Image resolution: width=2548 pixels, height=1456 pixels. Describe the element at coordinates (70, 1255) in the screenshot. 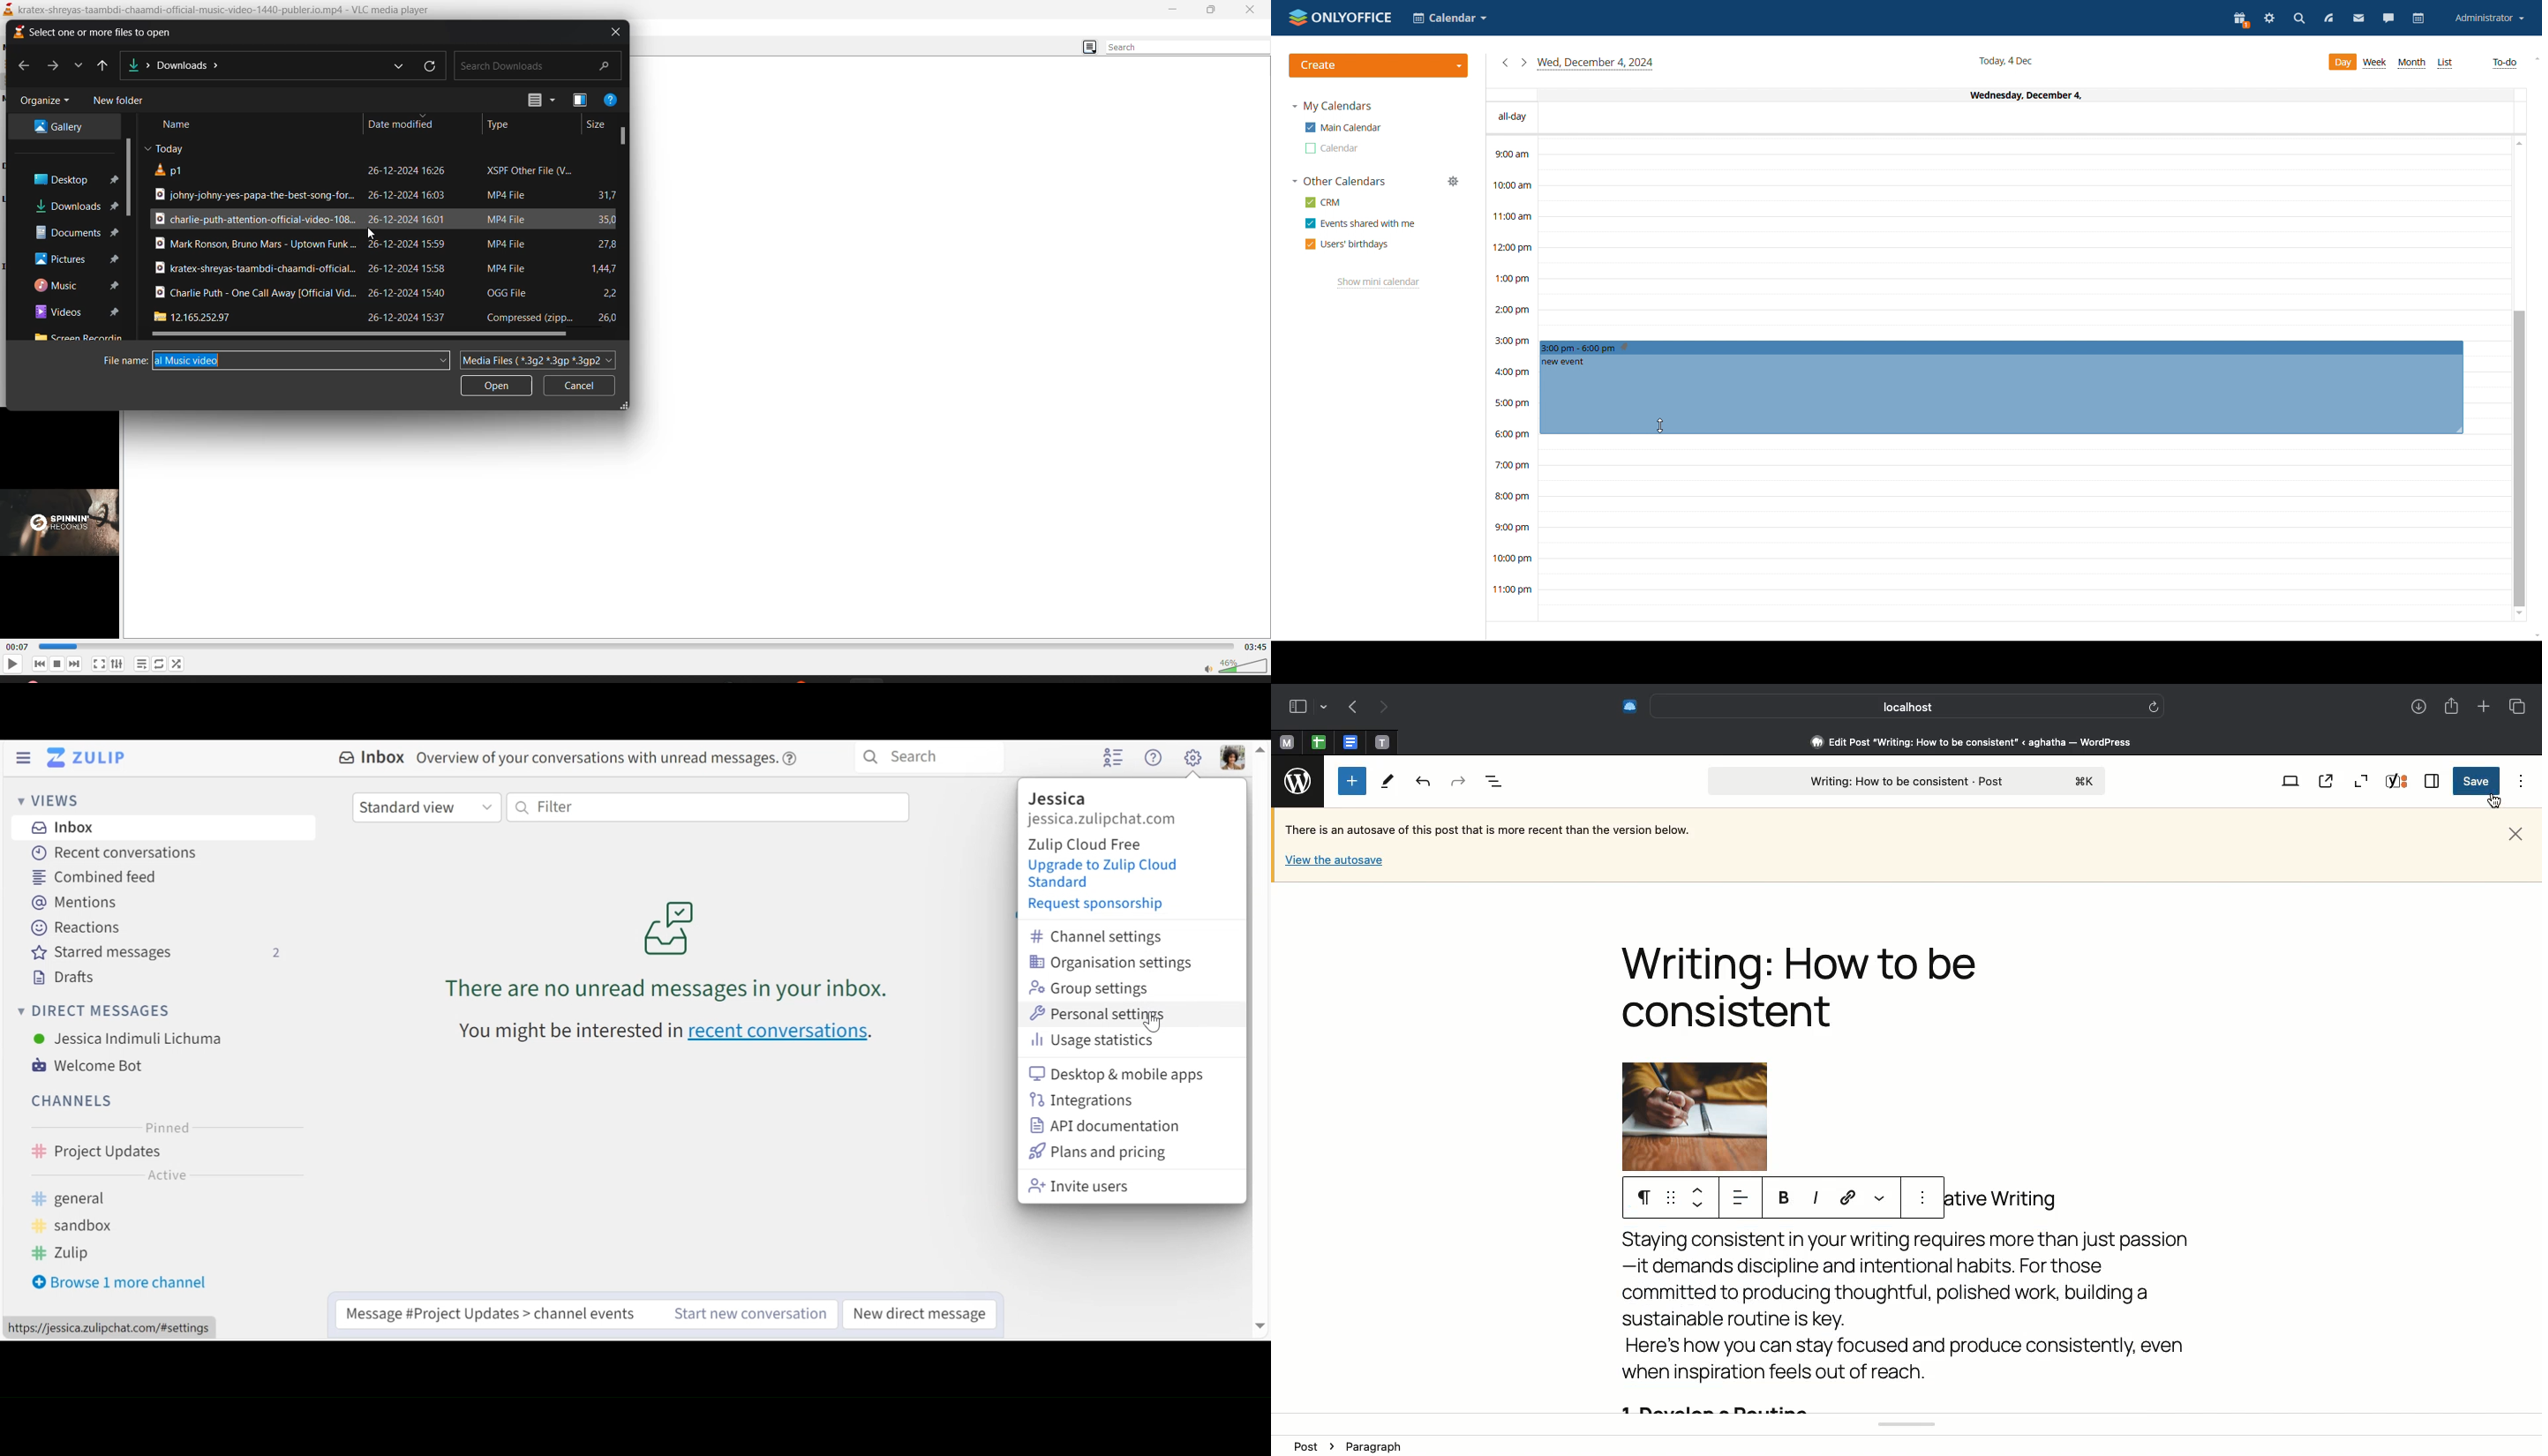

I see `zulip` at that location.